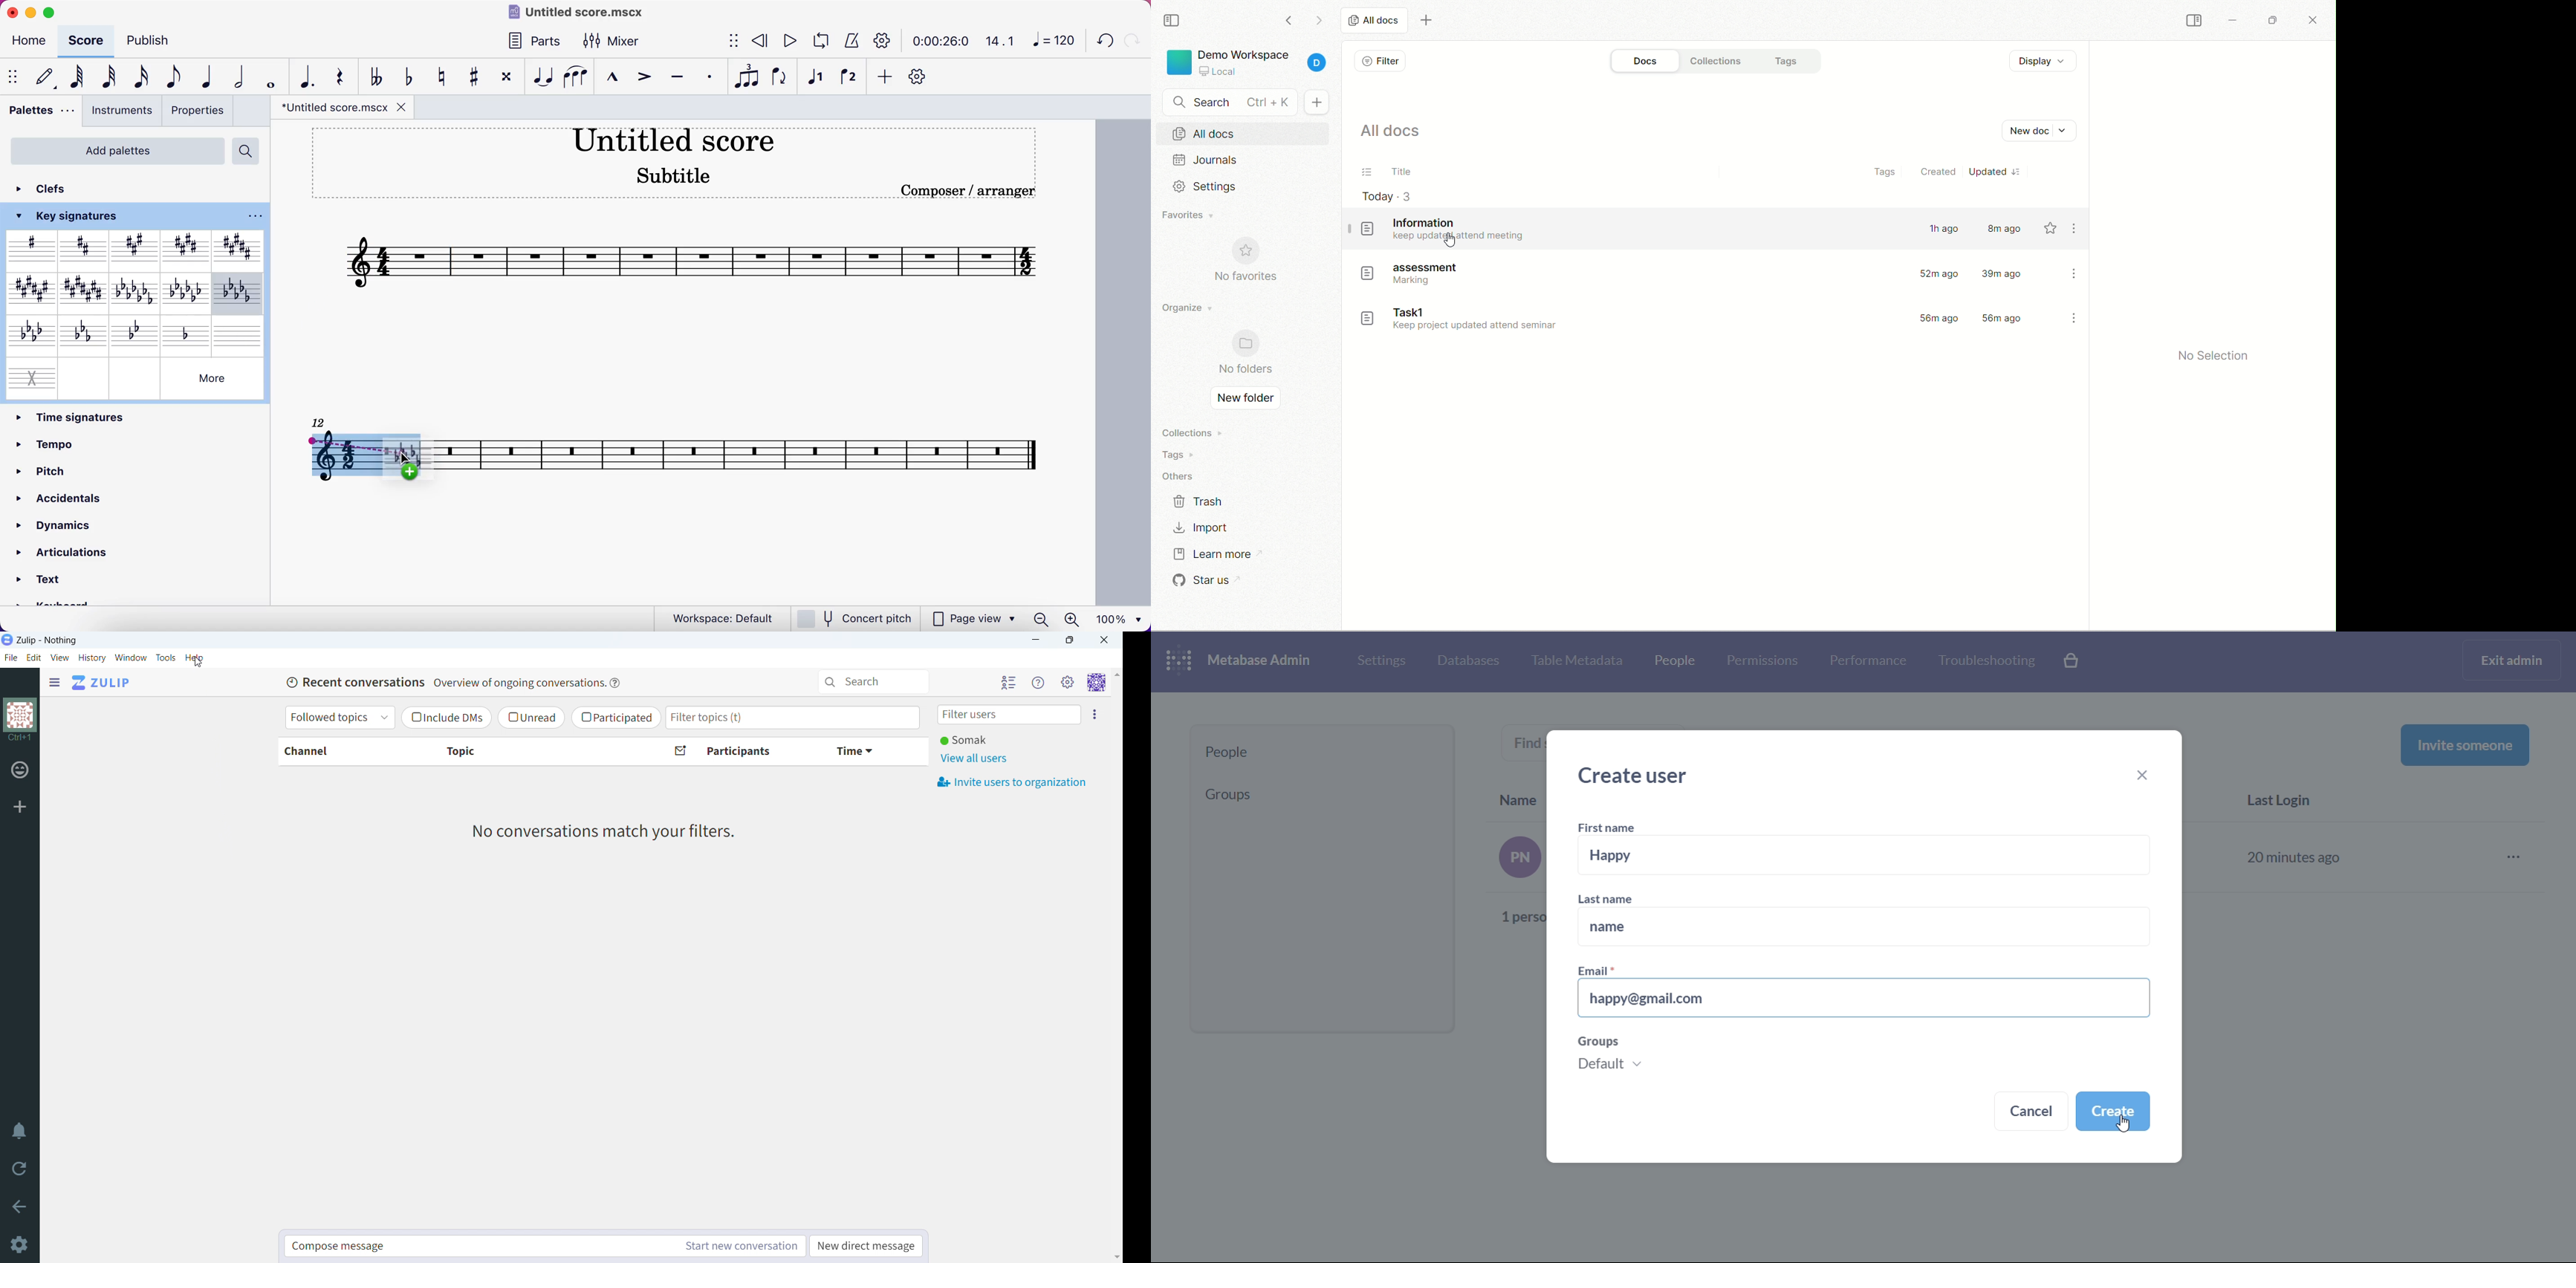 Image resolution: width=2576 pixels, height=1288 pixels. I want to click on voice 2, so click(852, 80).